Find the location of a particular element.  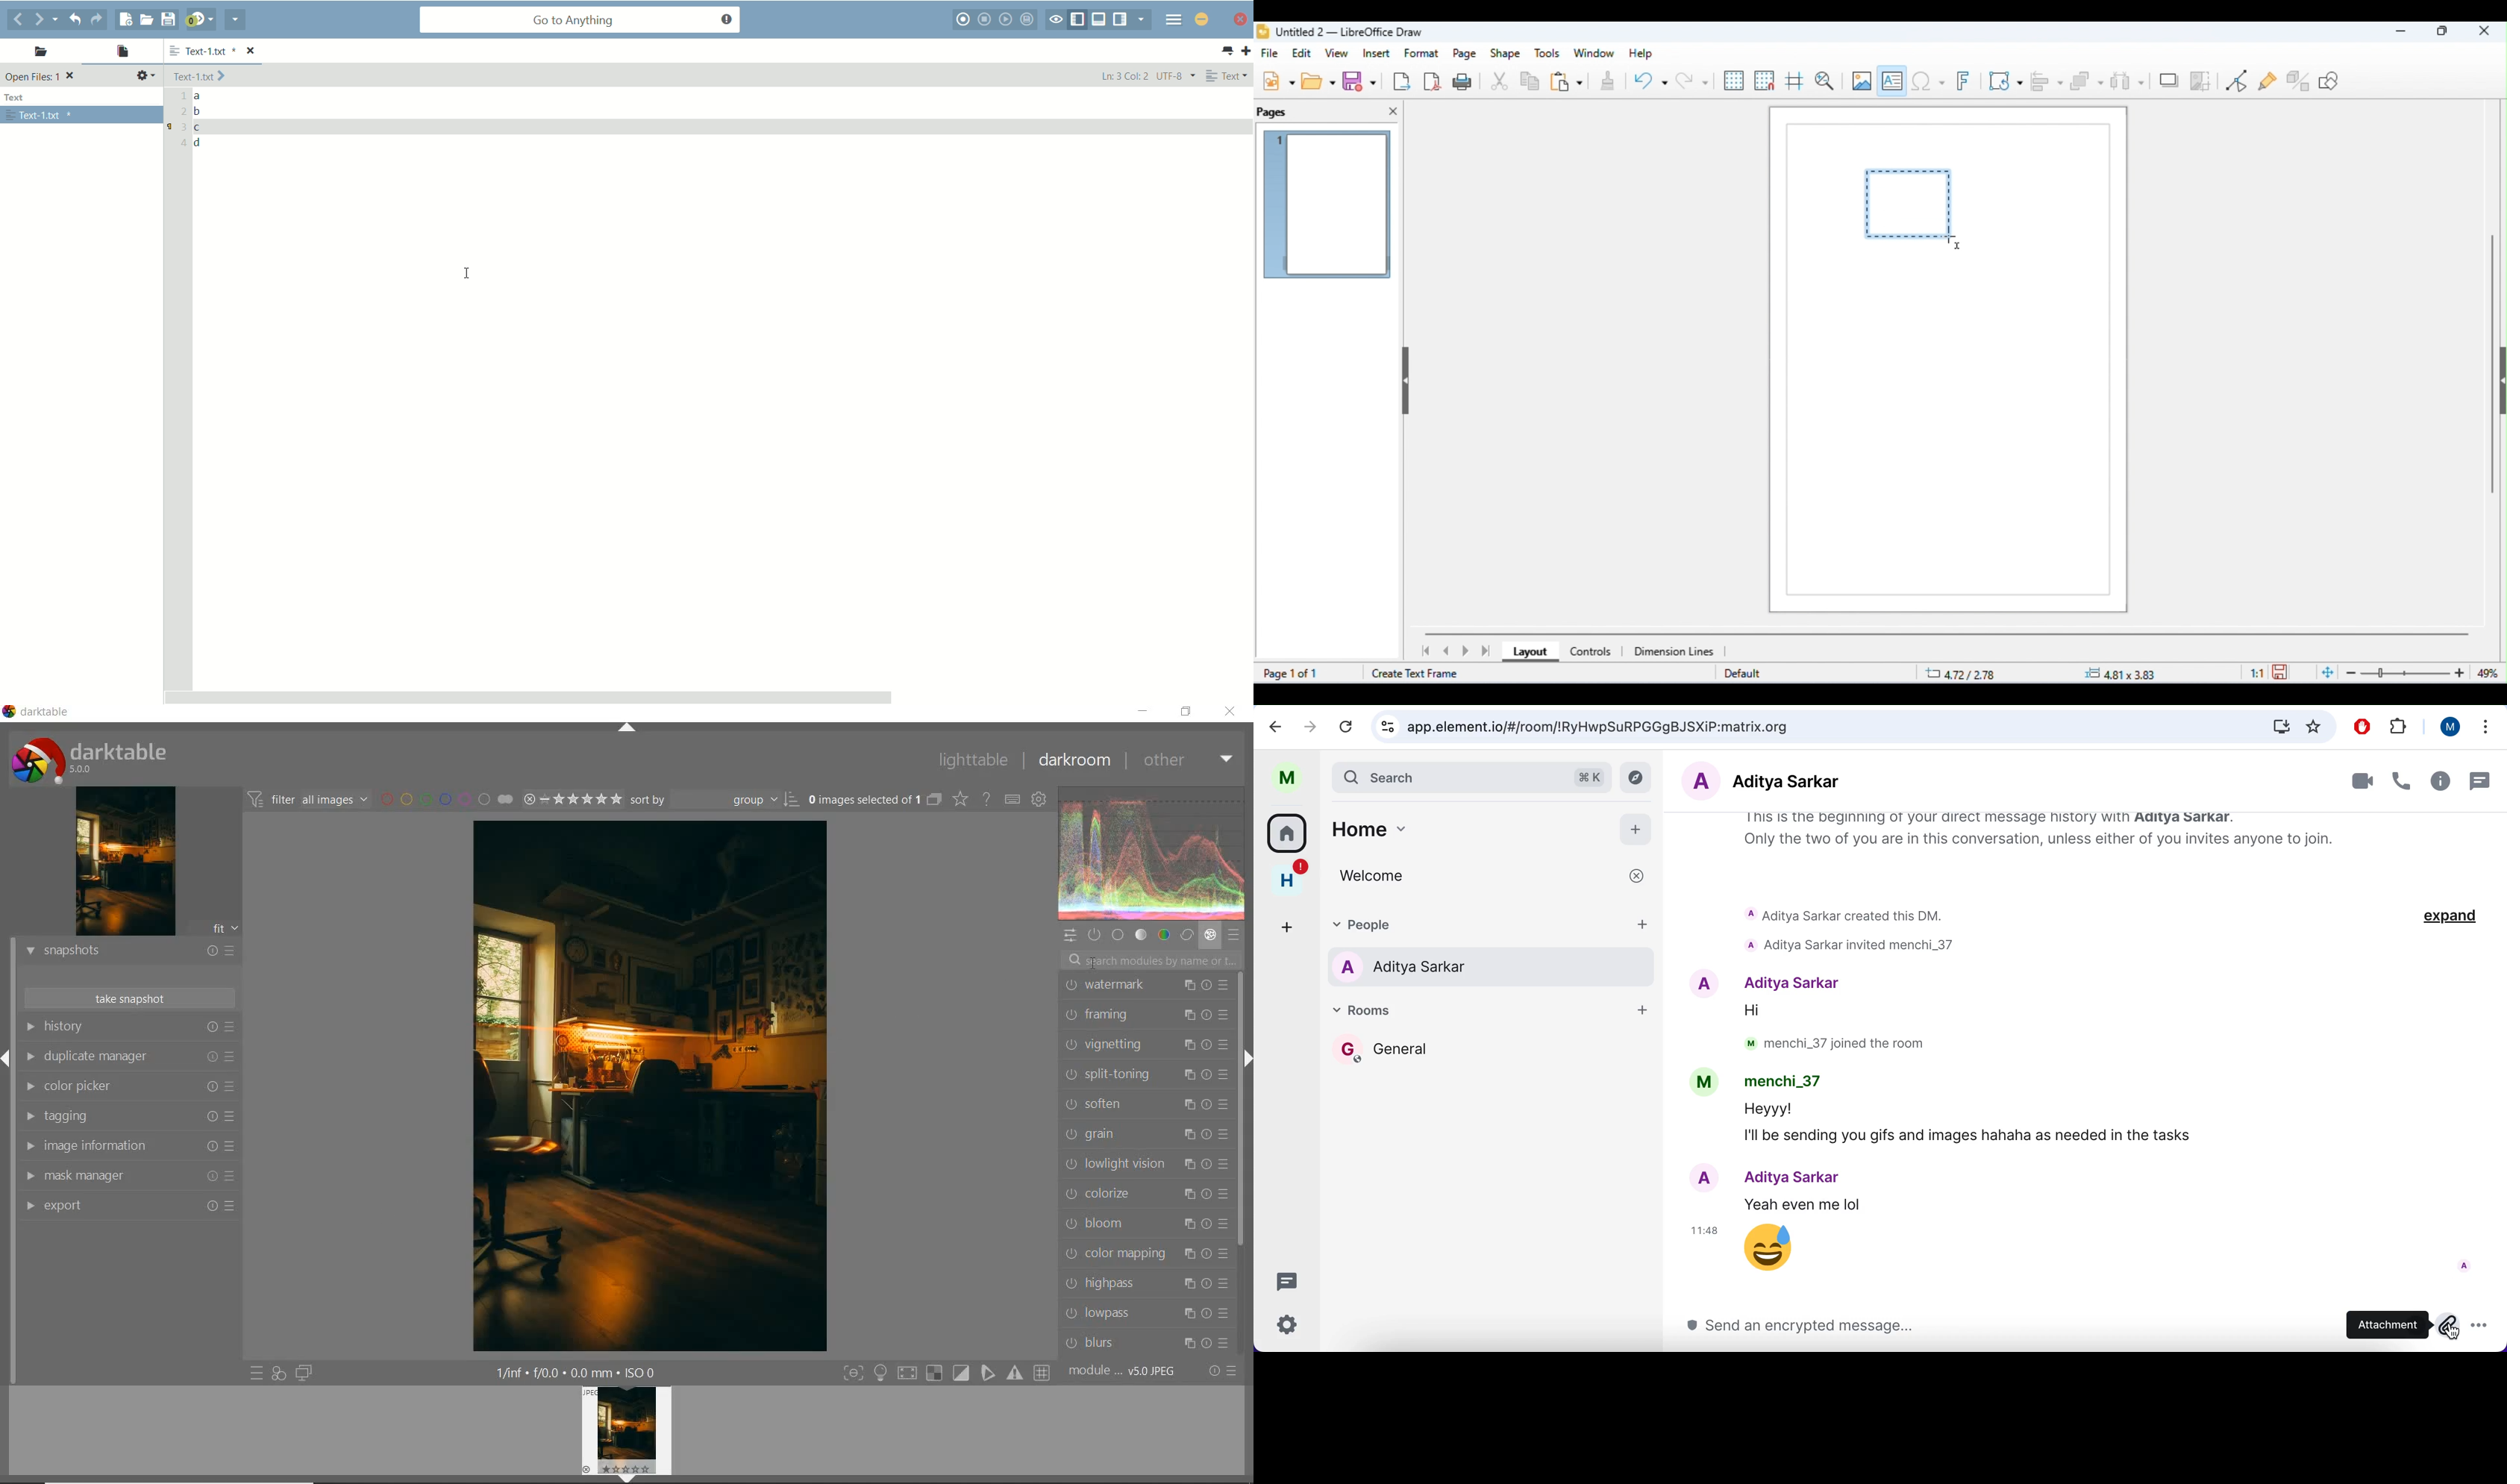

new is located at coordinates (1278, 80).